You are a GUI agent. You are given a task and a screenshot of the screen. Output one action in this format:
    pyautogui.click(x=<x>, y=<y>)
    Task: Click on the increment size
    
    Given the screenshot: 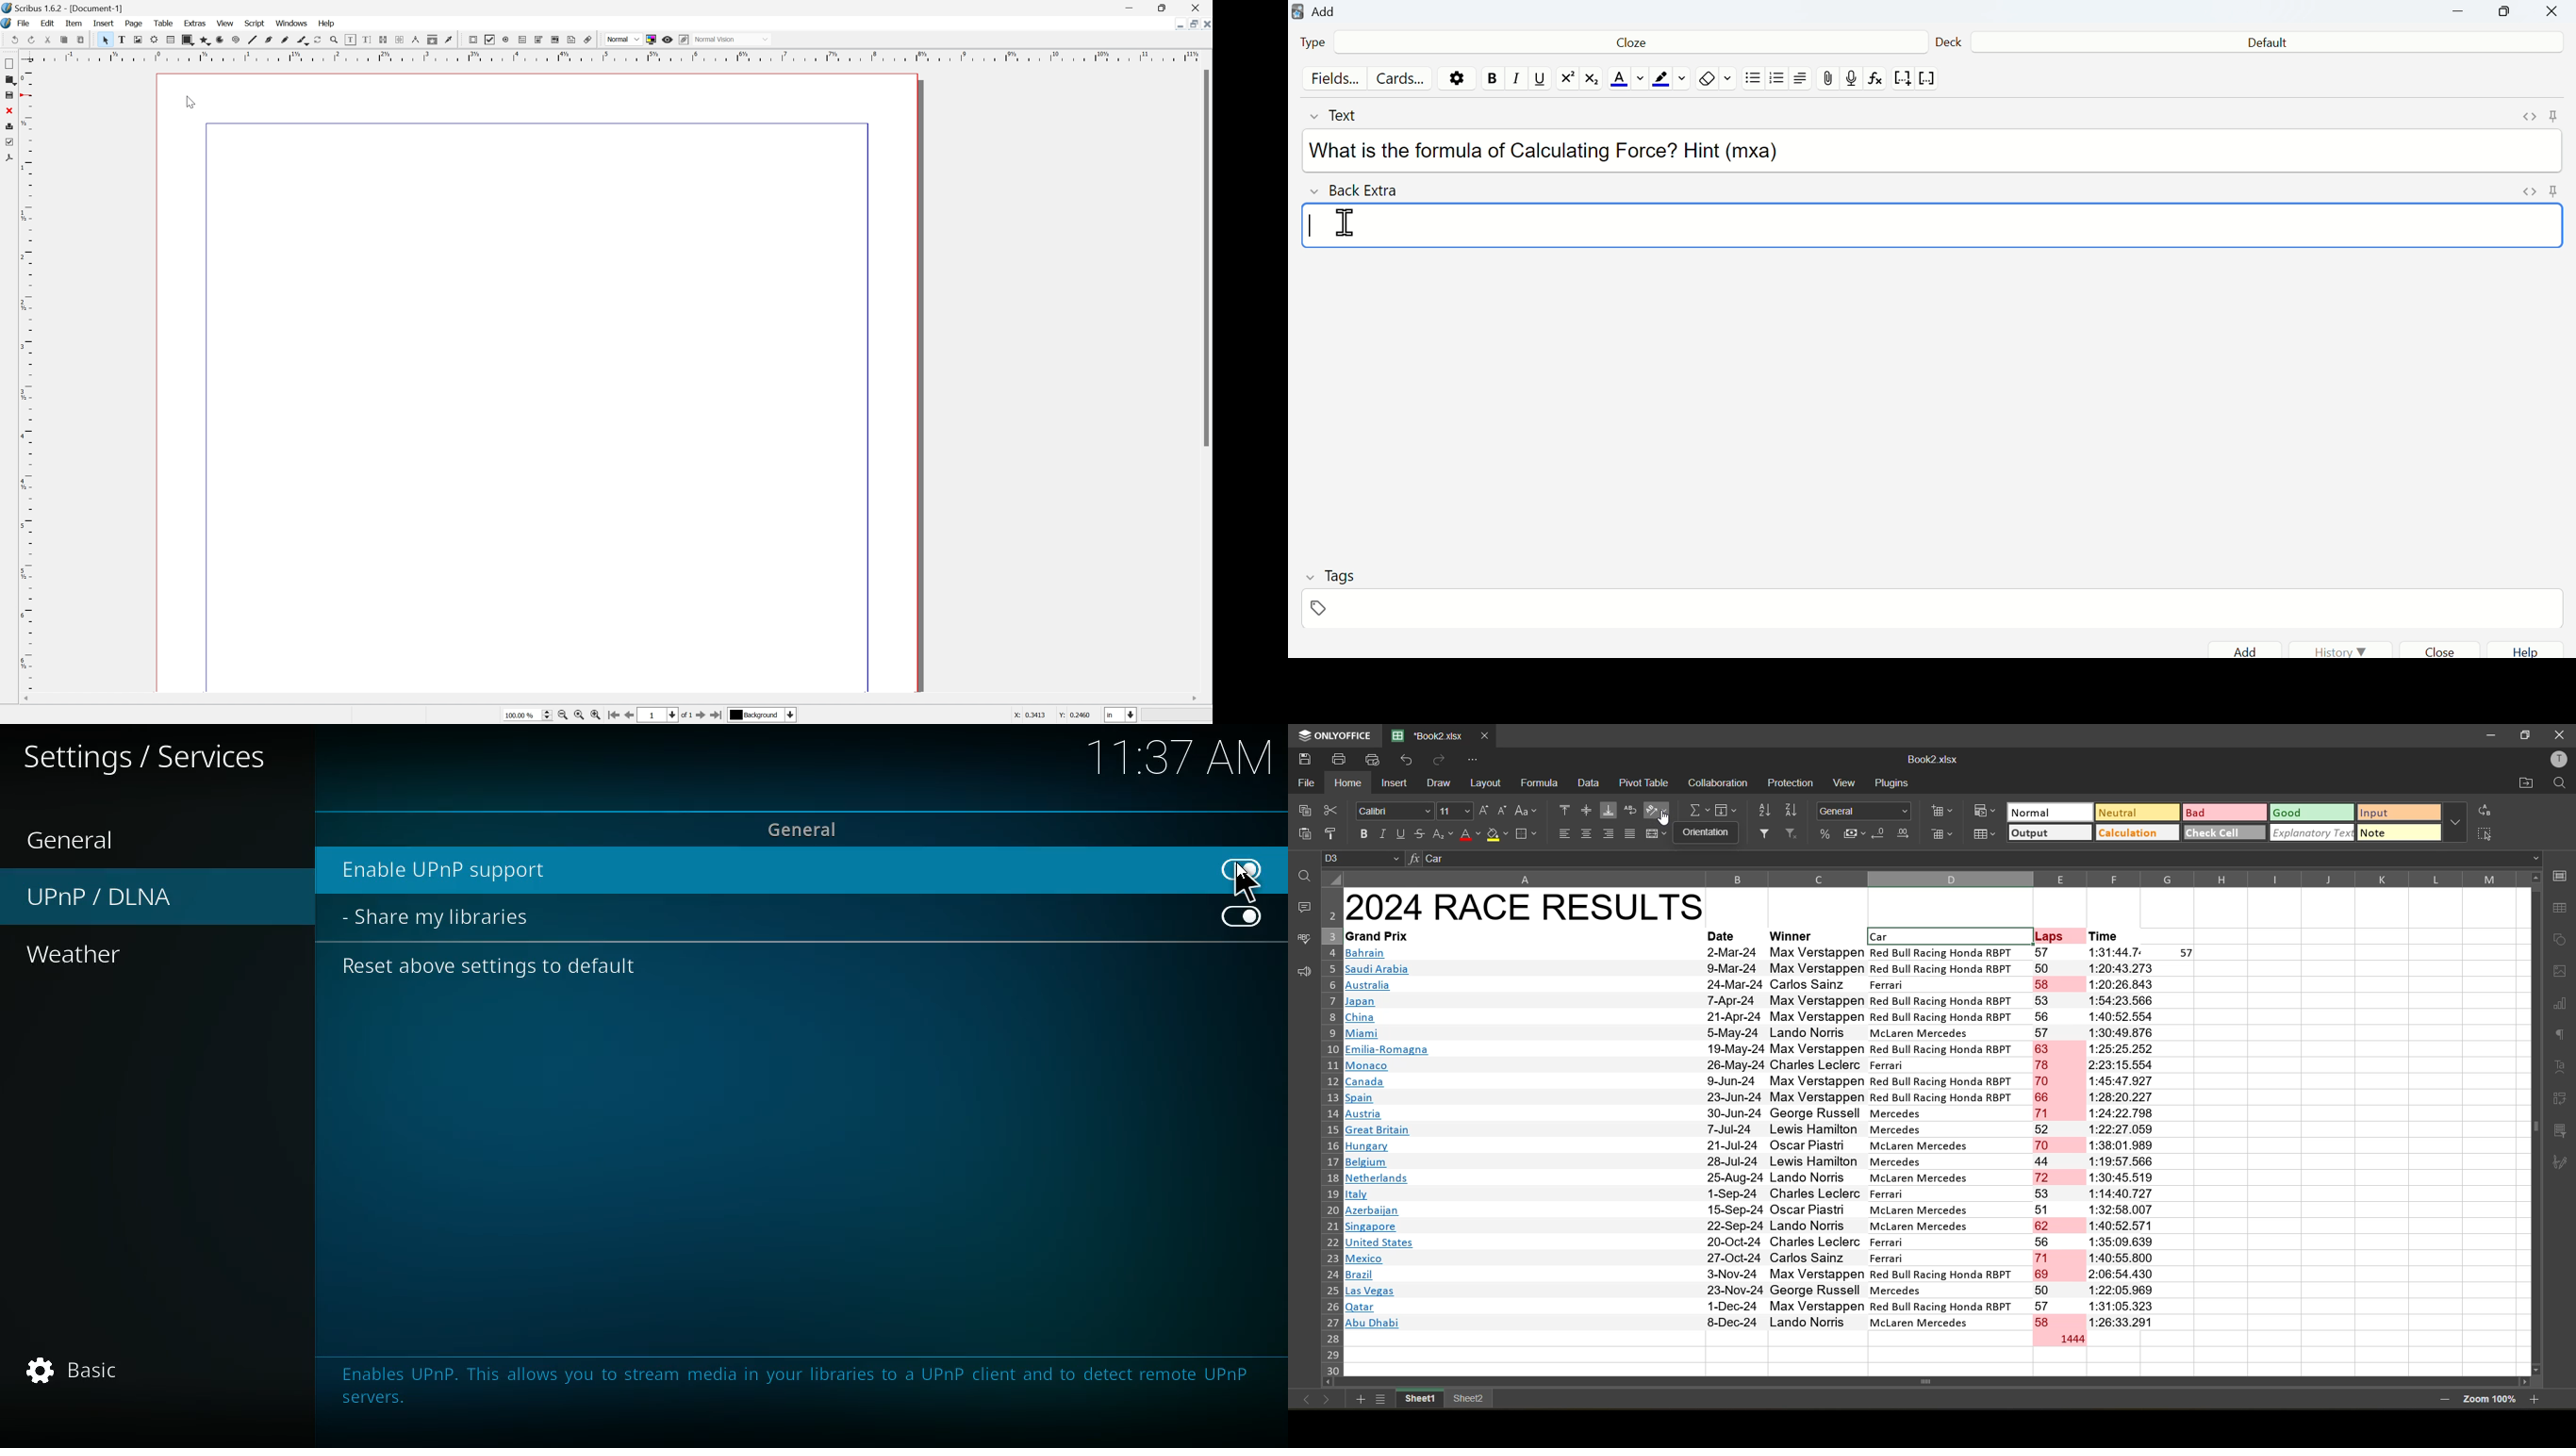 What is the action you would take?
    pyautogui.click(x=1486, y=811)
    